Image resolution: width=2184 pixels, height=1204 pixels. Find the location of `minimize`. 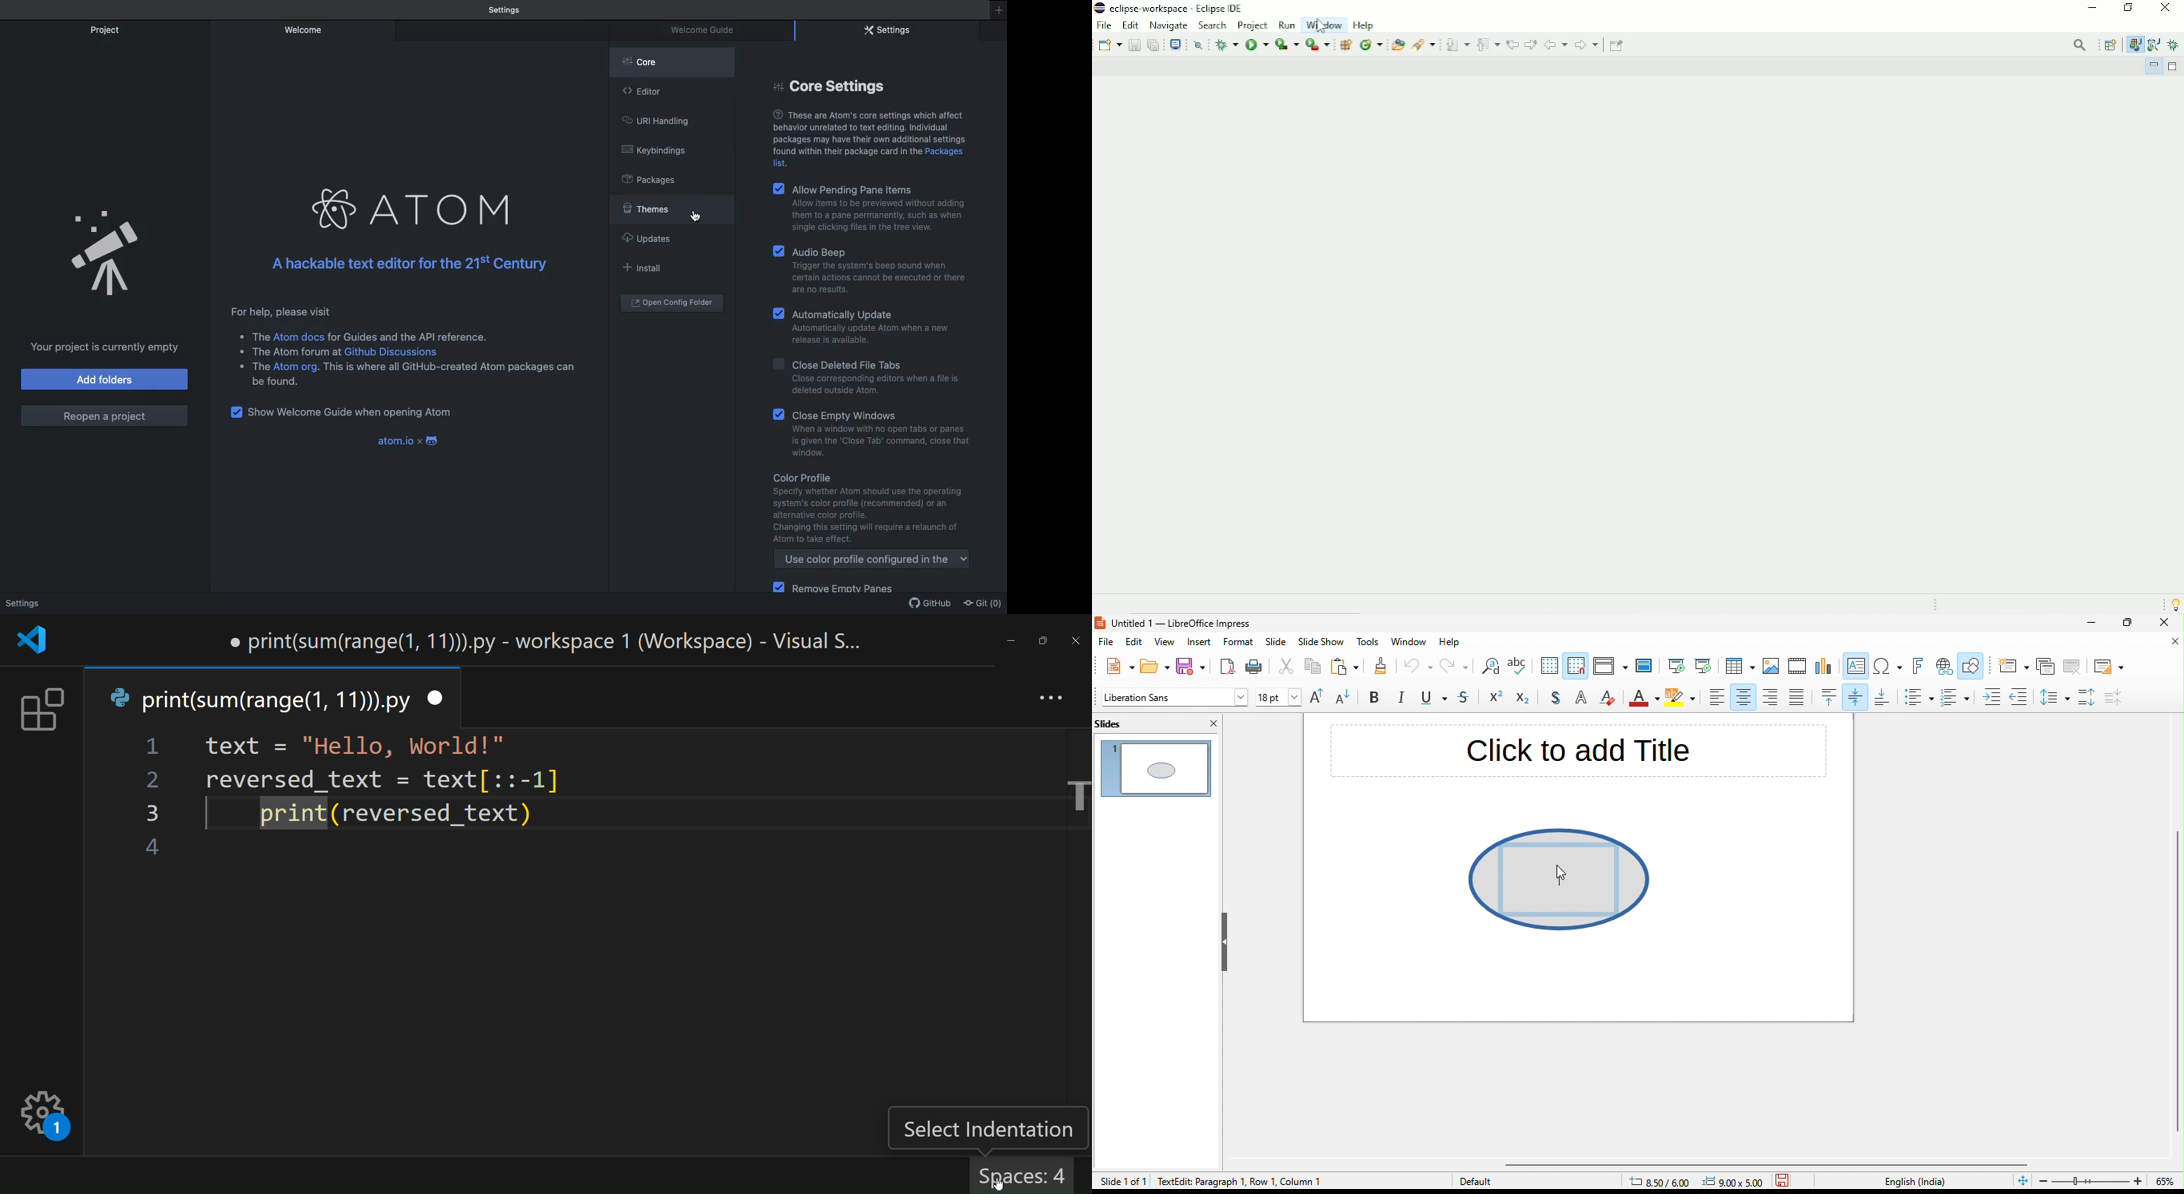

minimize is located at coordinates (2082, 625).